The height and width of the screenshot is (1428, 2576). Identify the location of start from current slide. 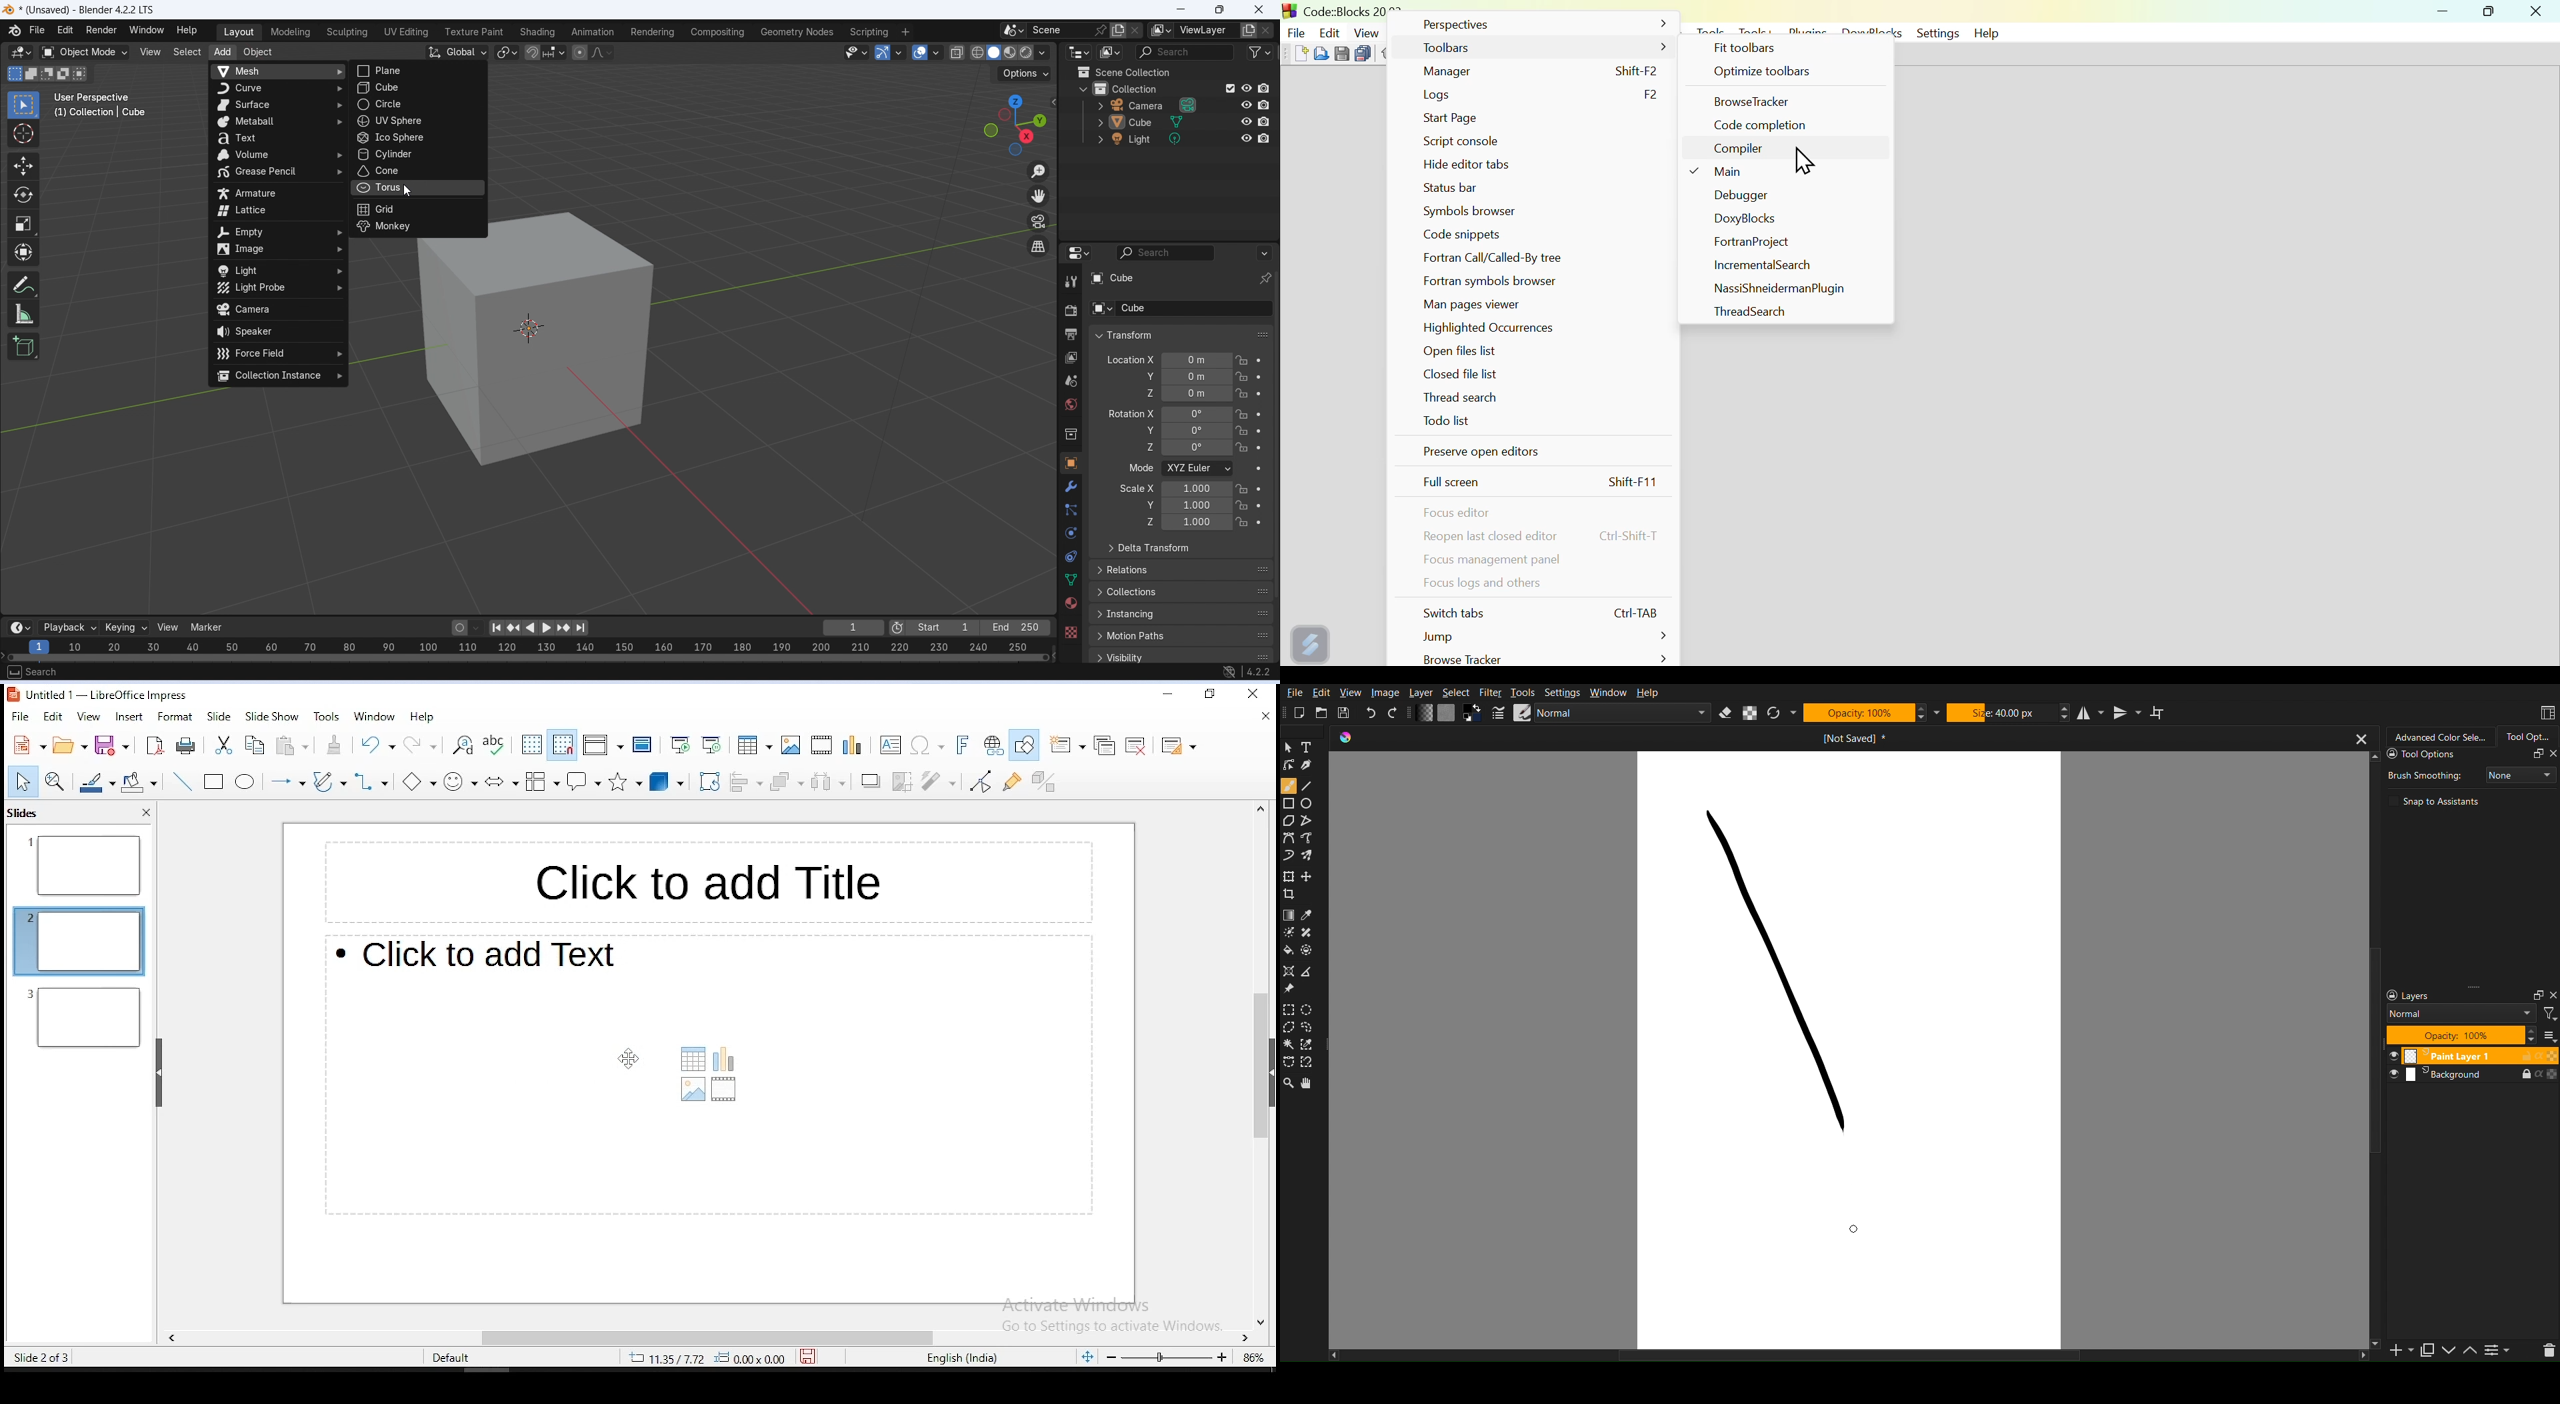
(713, 746).